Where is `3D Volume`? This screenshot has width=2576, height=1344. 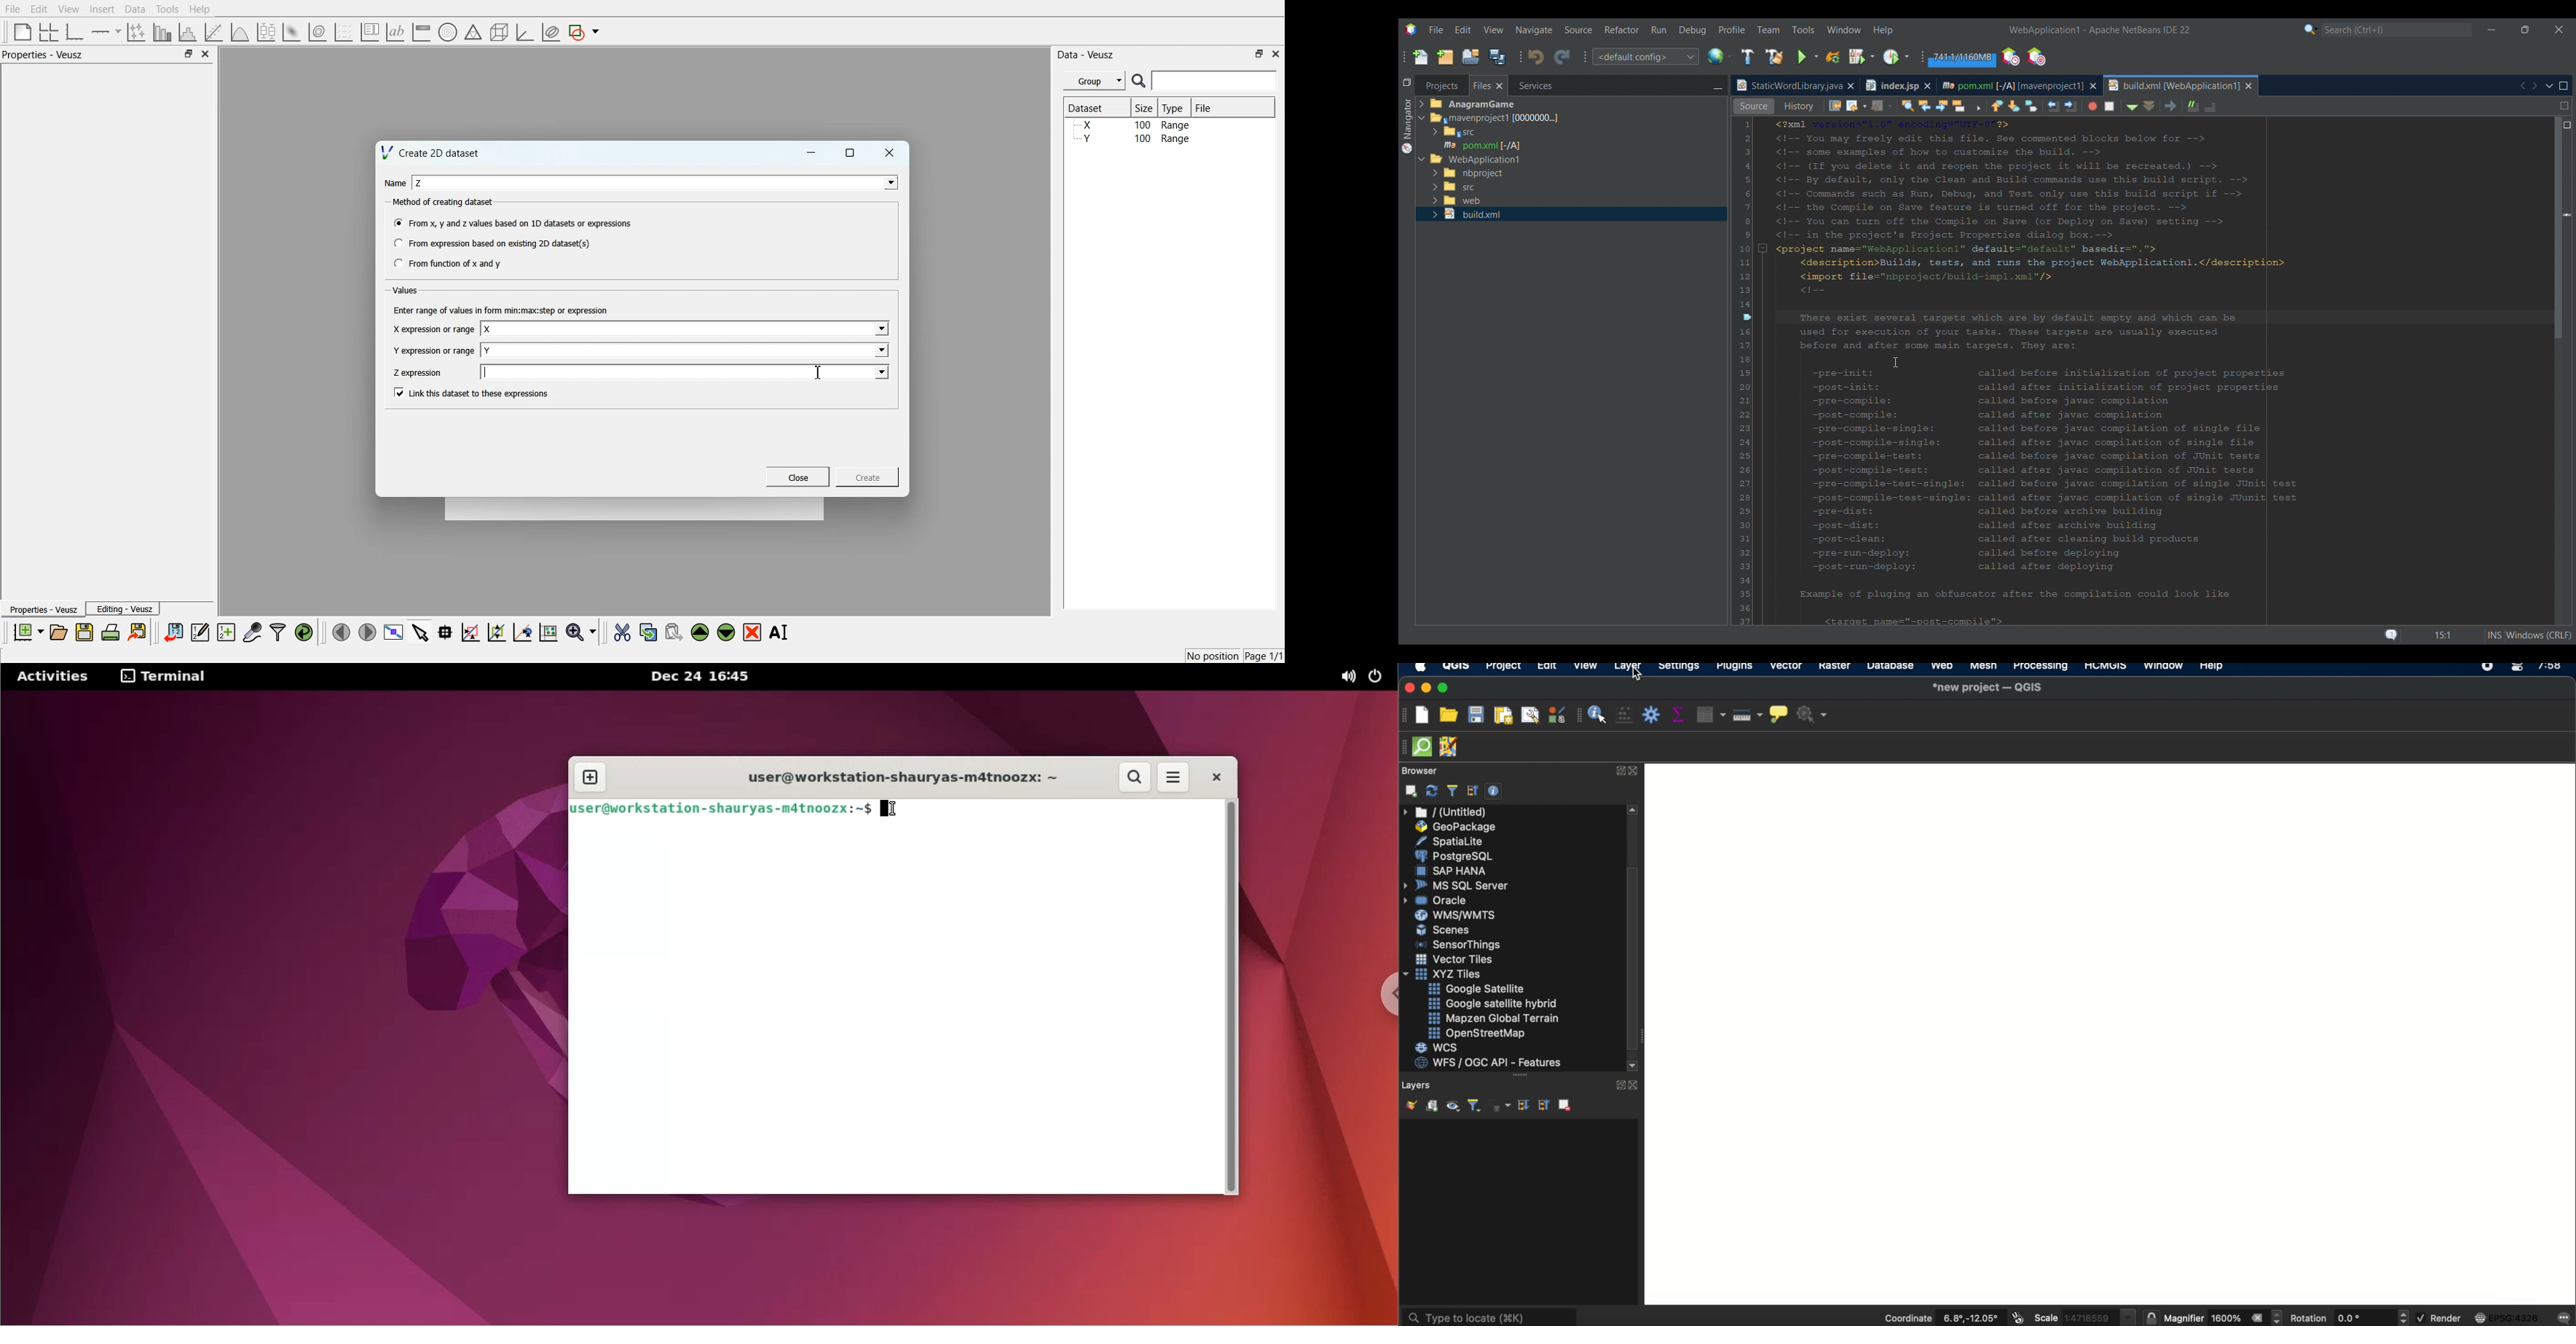
3D Volume is located at coordinates (317, 32).